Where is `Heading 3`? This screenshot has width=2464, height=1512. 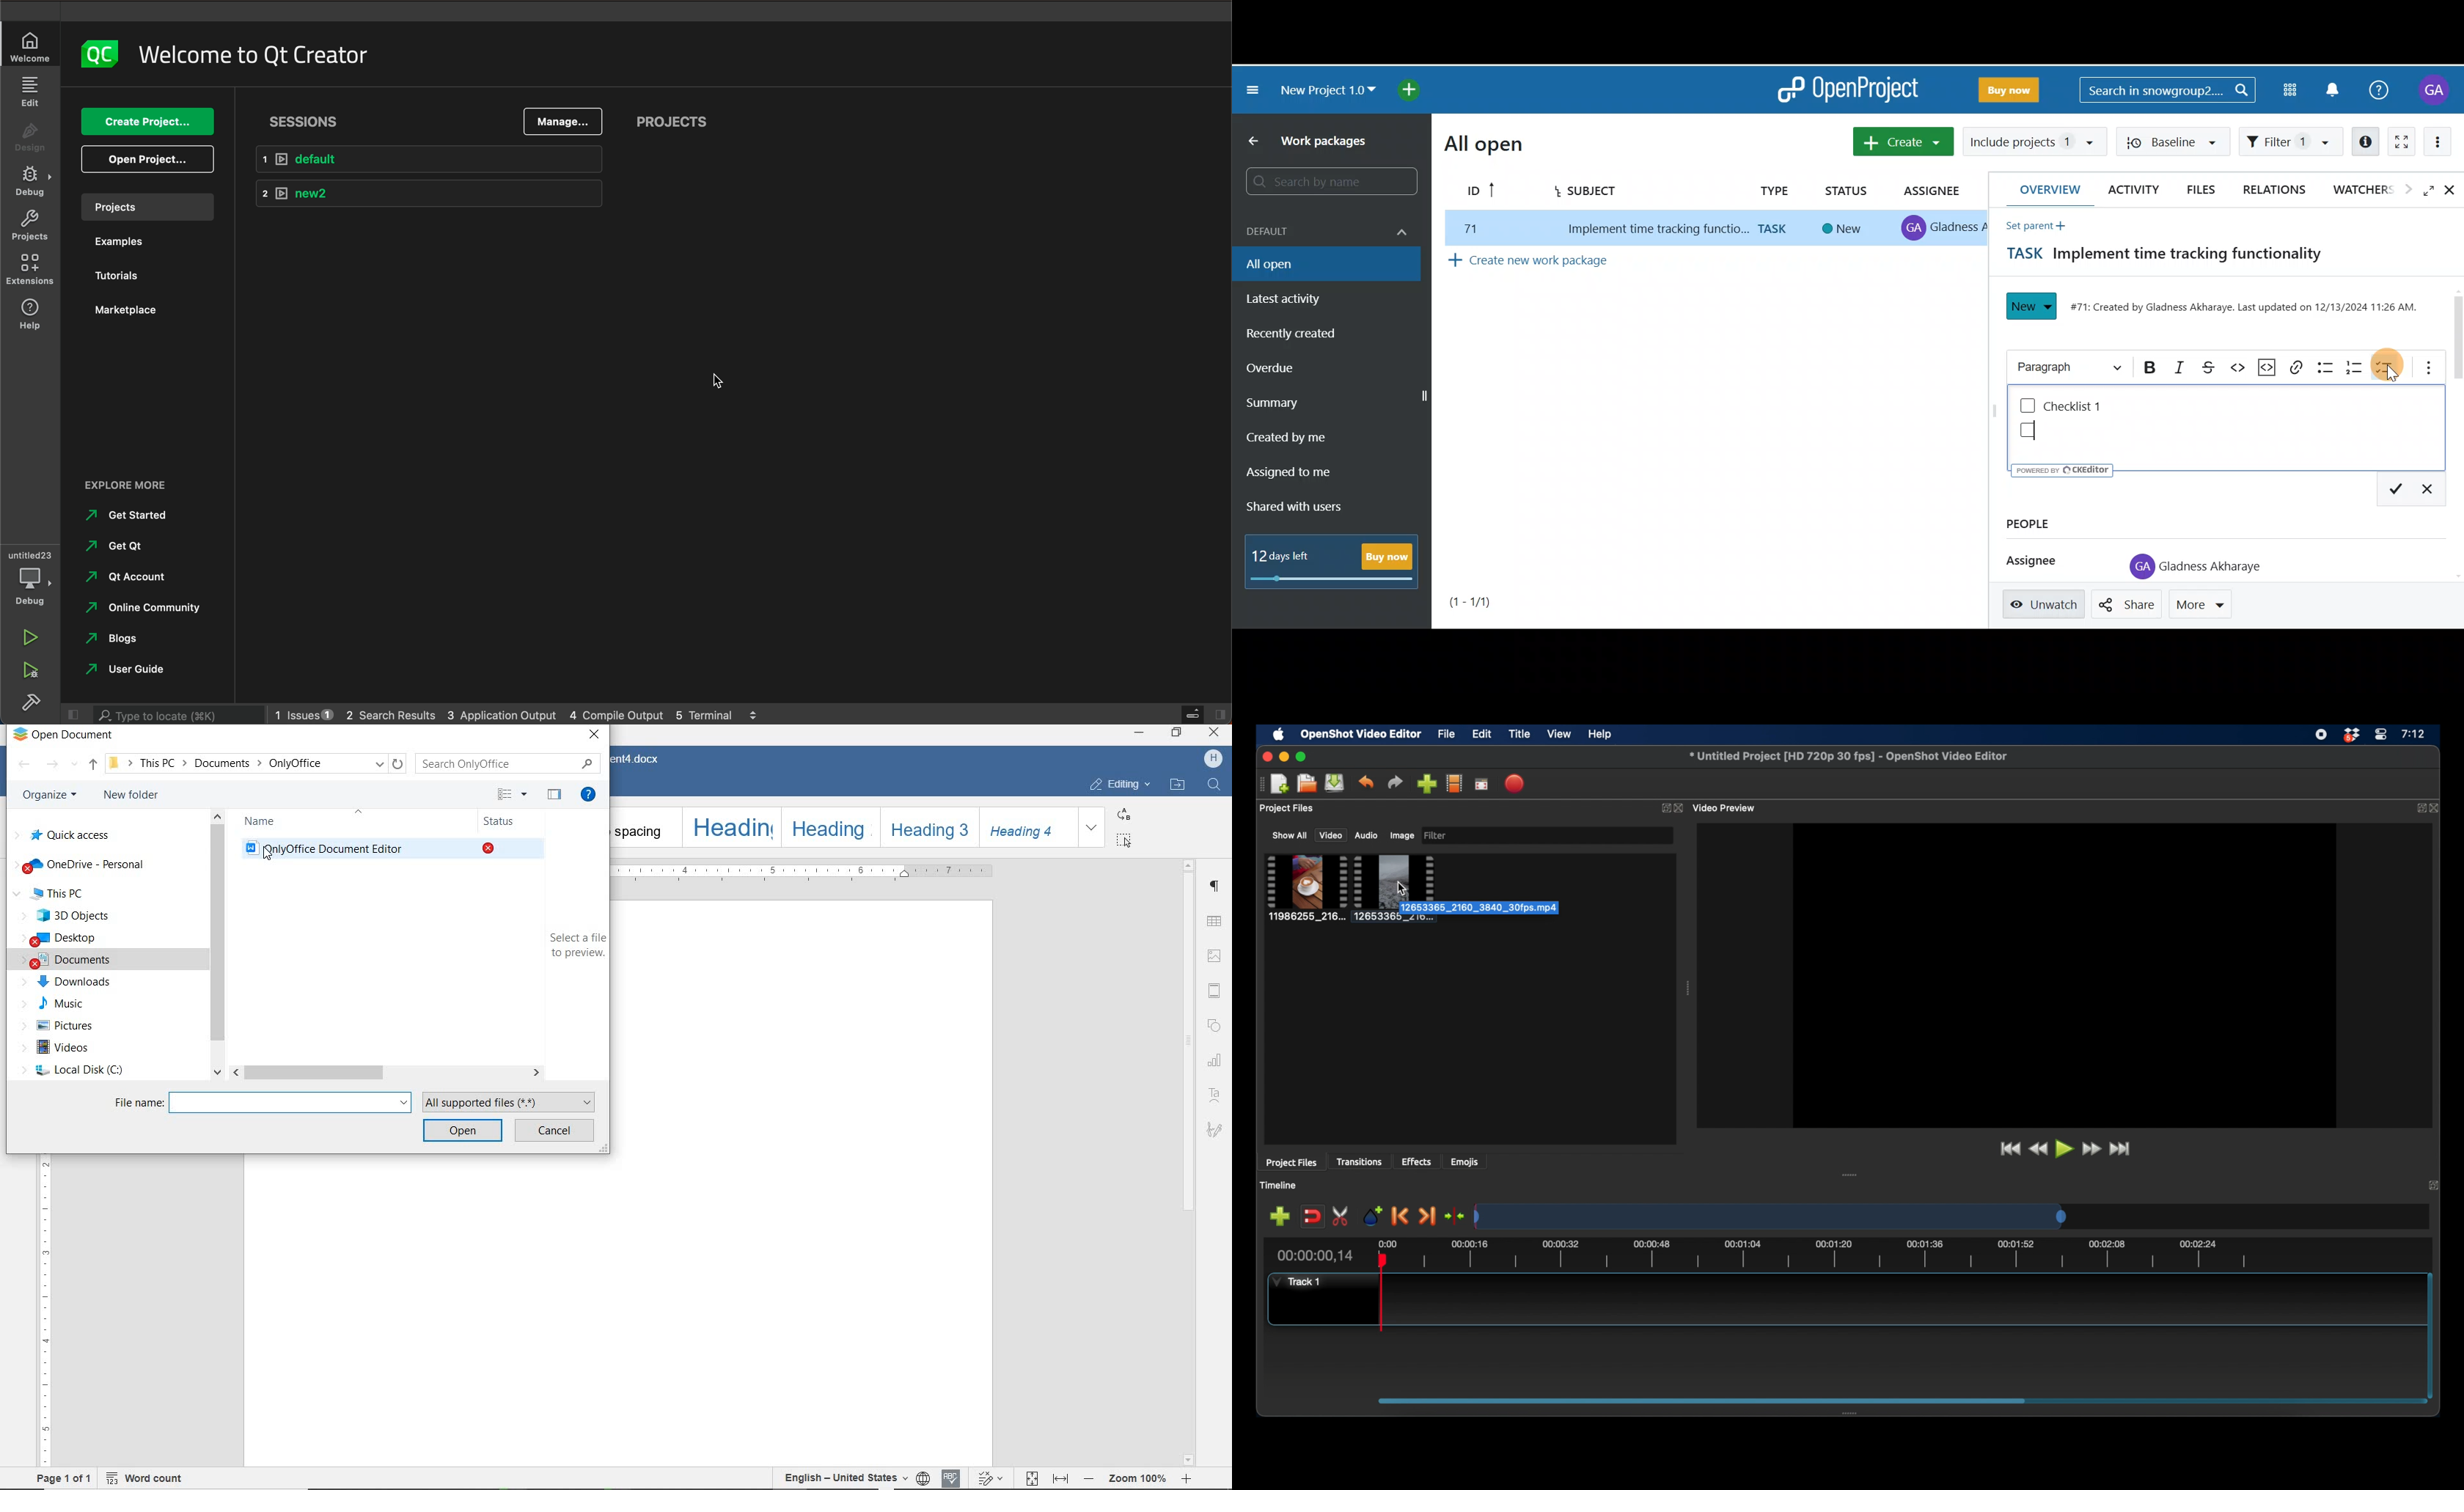
Heading 3 is located at coordinates (931, 828).